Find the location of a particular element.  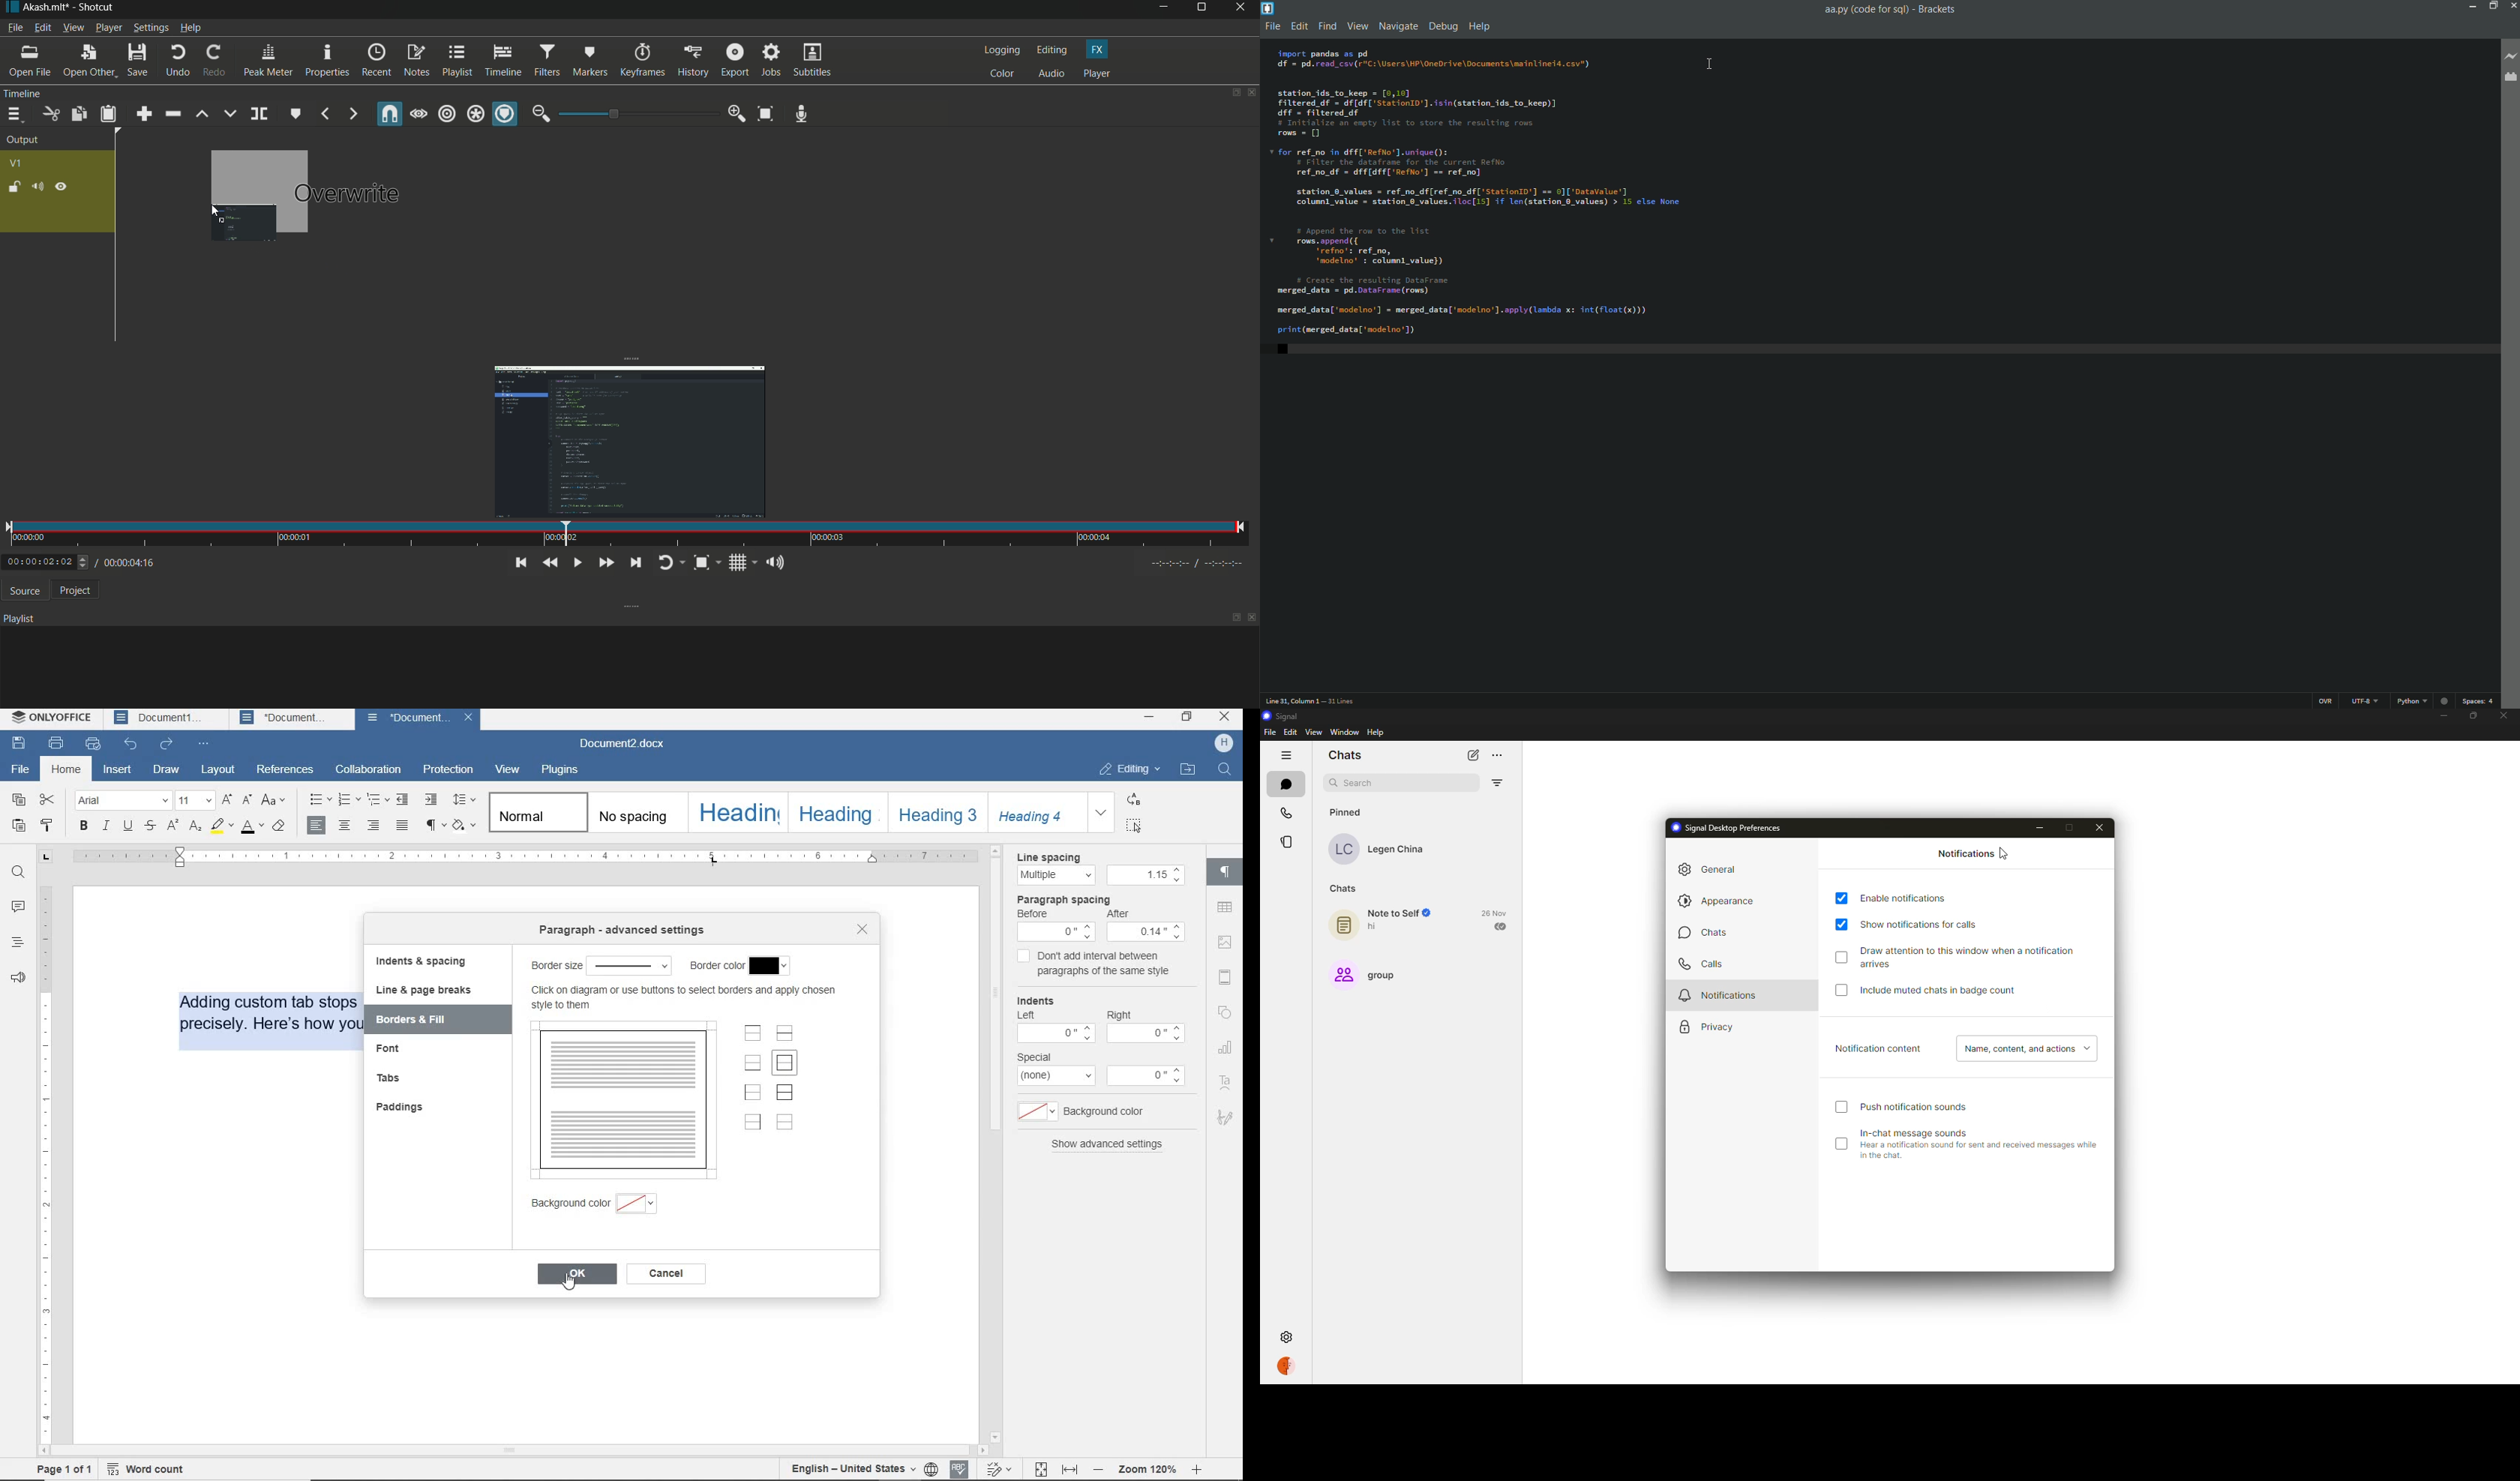

scrub while draging is located at coordinates (419, 114).